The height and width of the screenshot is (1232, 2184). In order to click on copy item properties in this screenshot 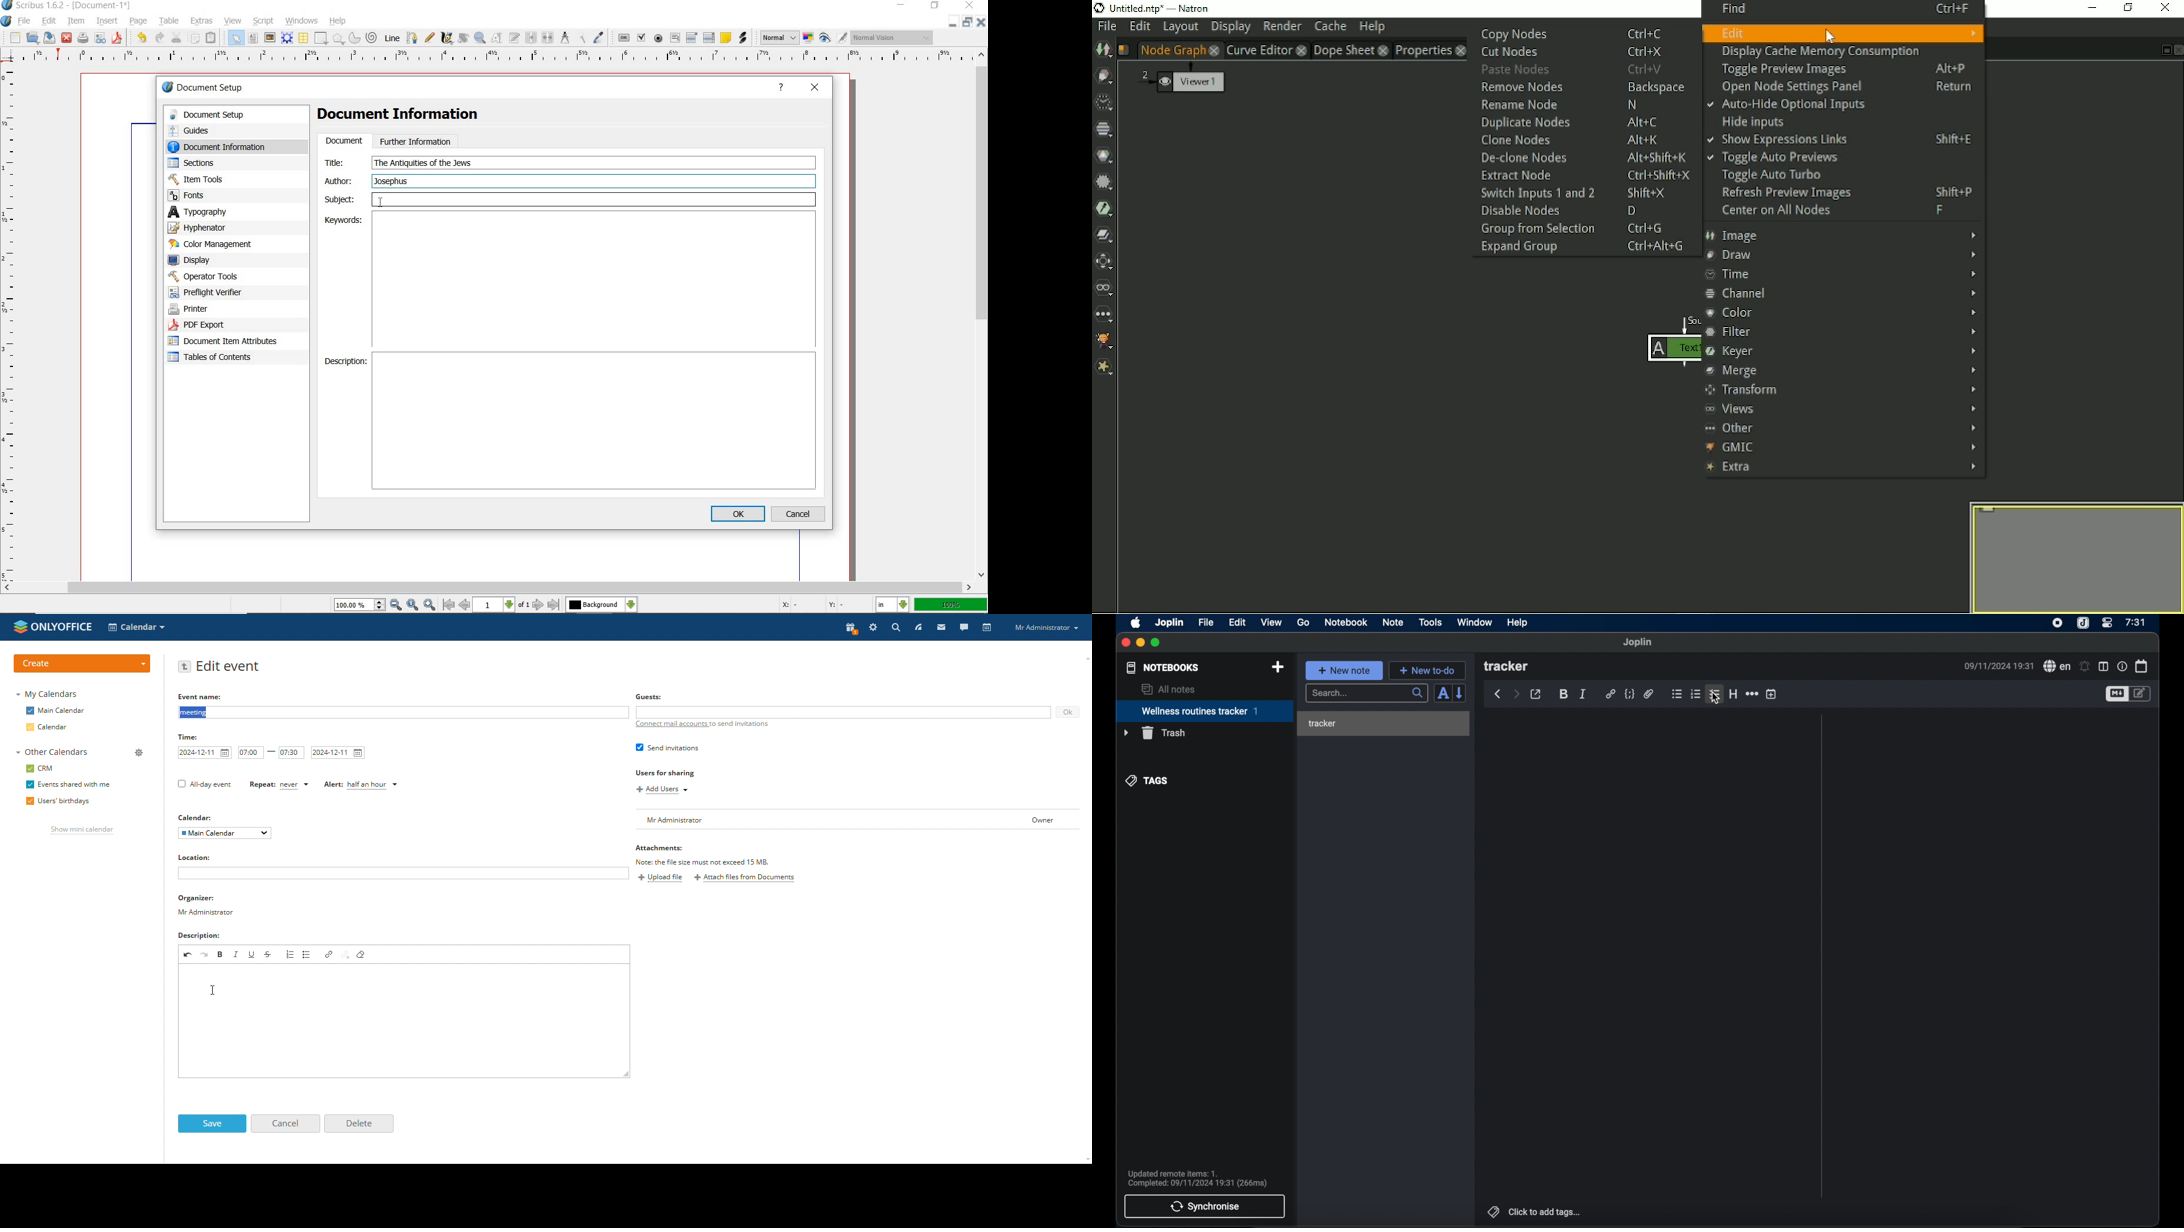, I will do `click(580, 38)`.